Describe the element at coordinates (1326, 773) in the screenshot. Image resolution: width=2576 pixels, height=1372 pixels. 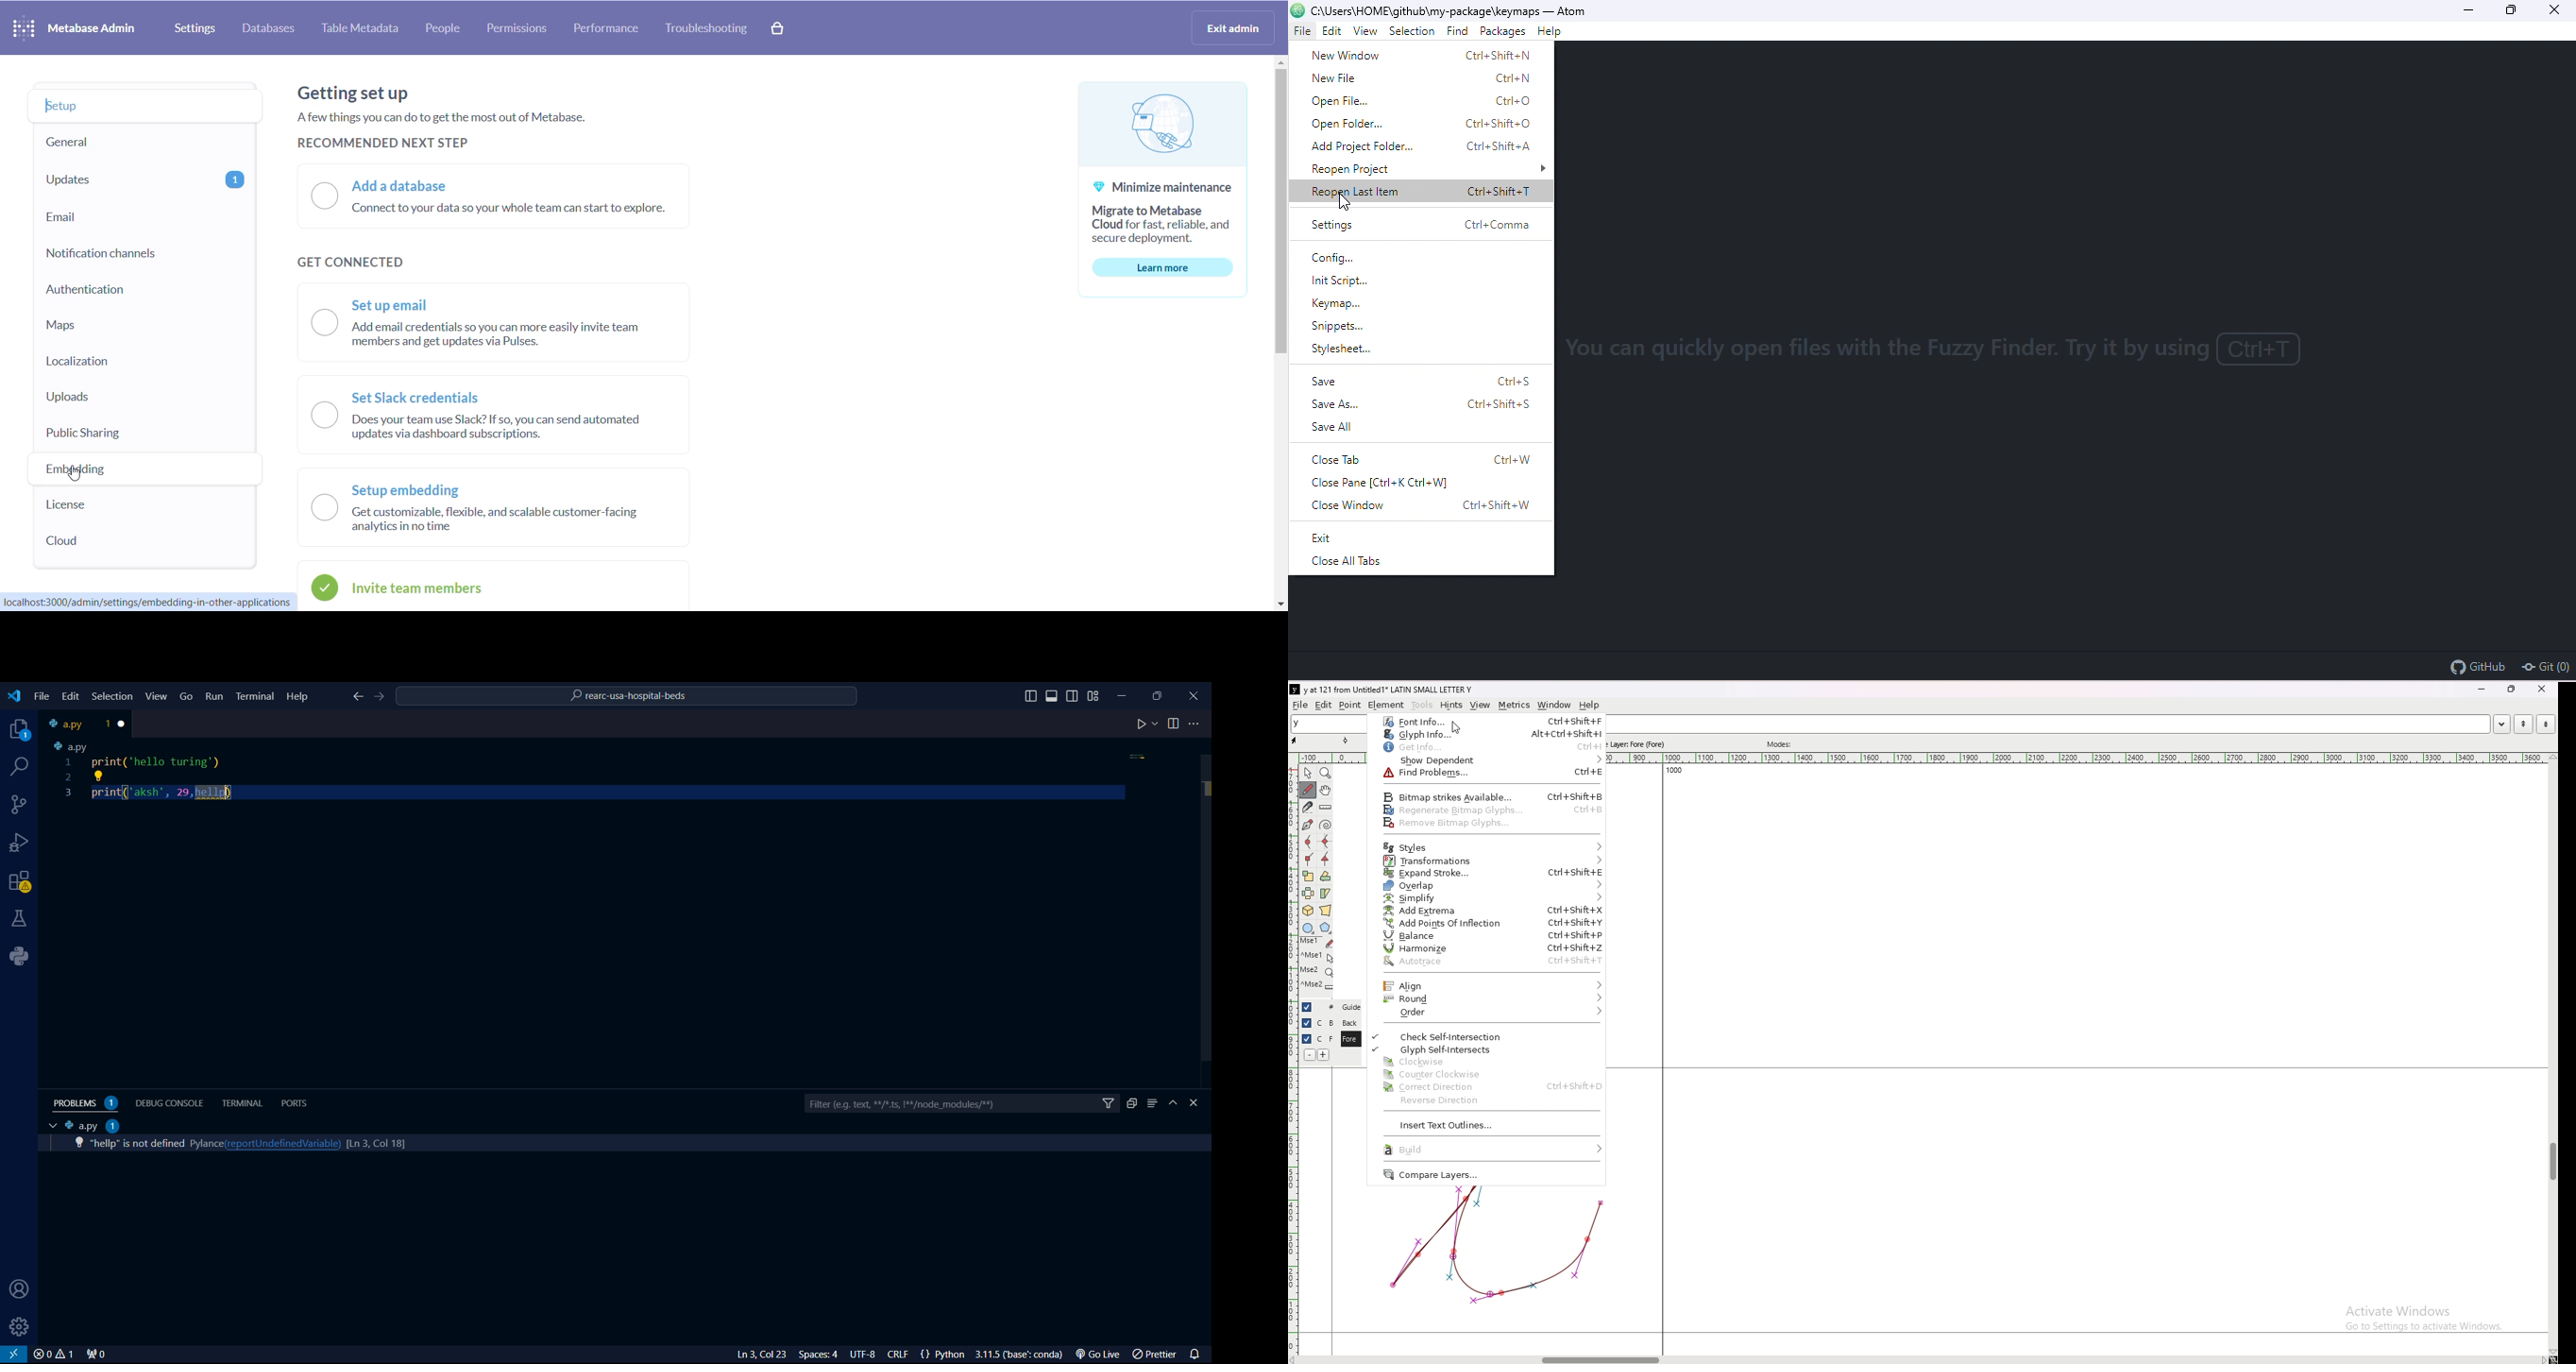
I see `magnify` at that location.